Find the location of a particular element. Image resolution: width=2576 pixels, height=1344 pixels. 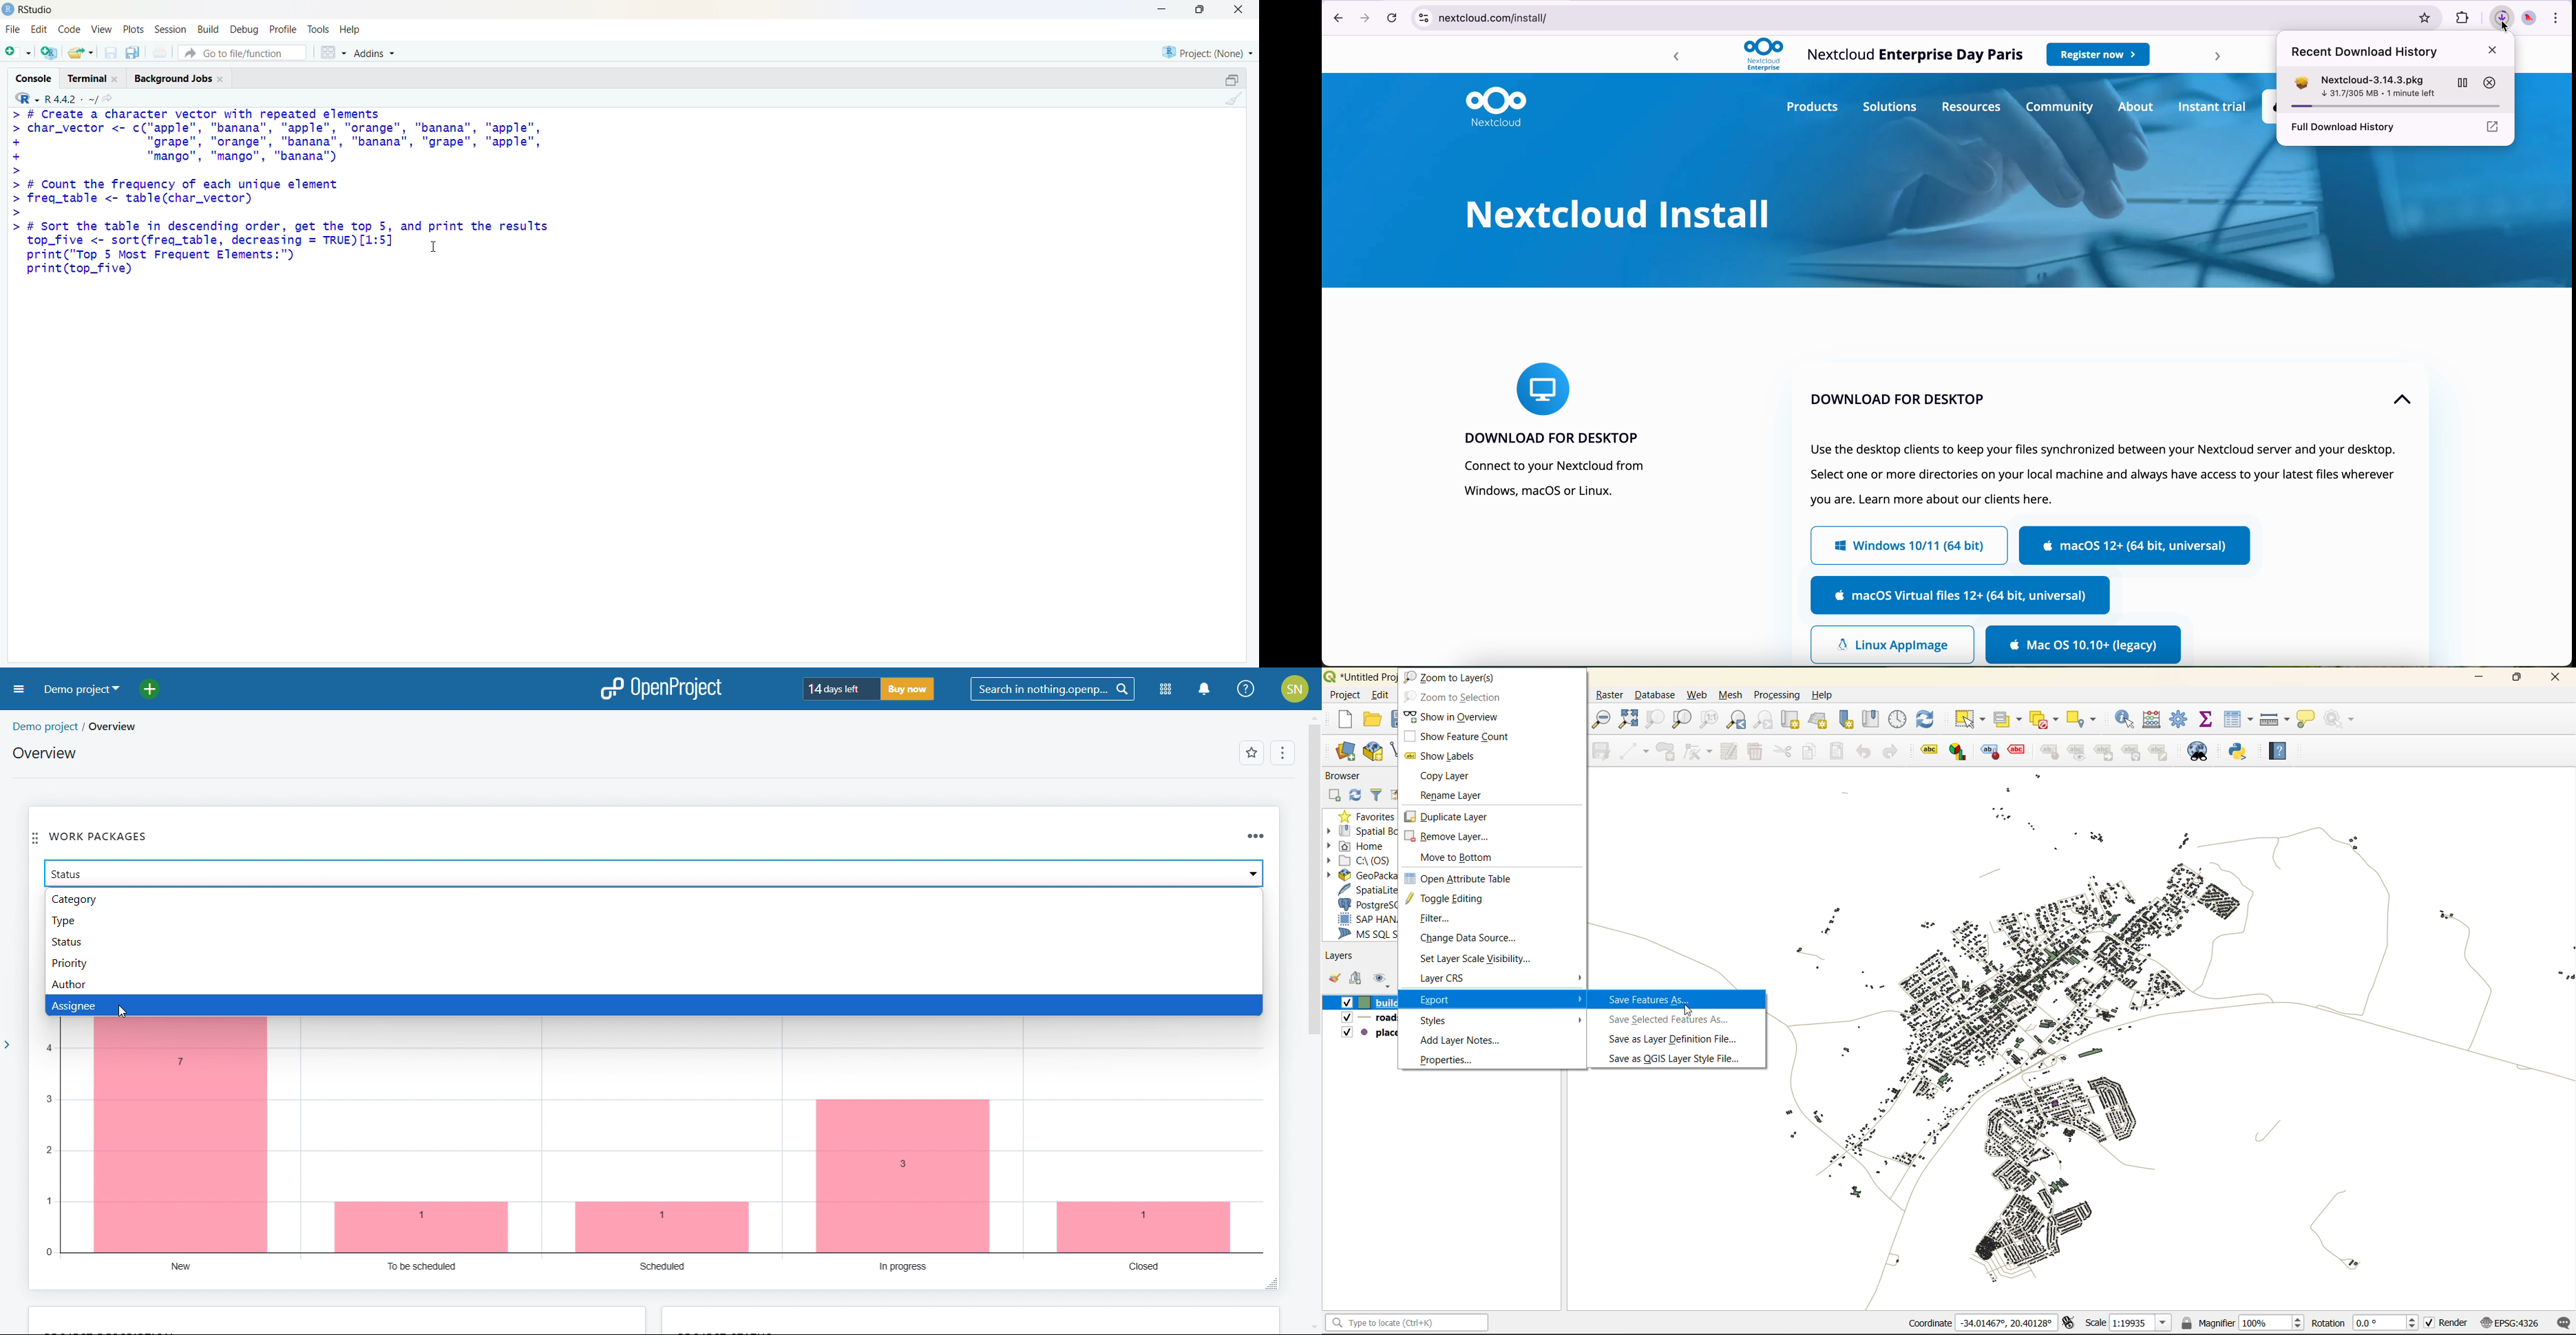

refresh is located at coordinates (1928, 718).